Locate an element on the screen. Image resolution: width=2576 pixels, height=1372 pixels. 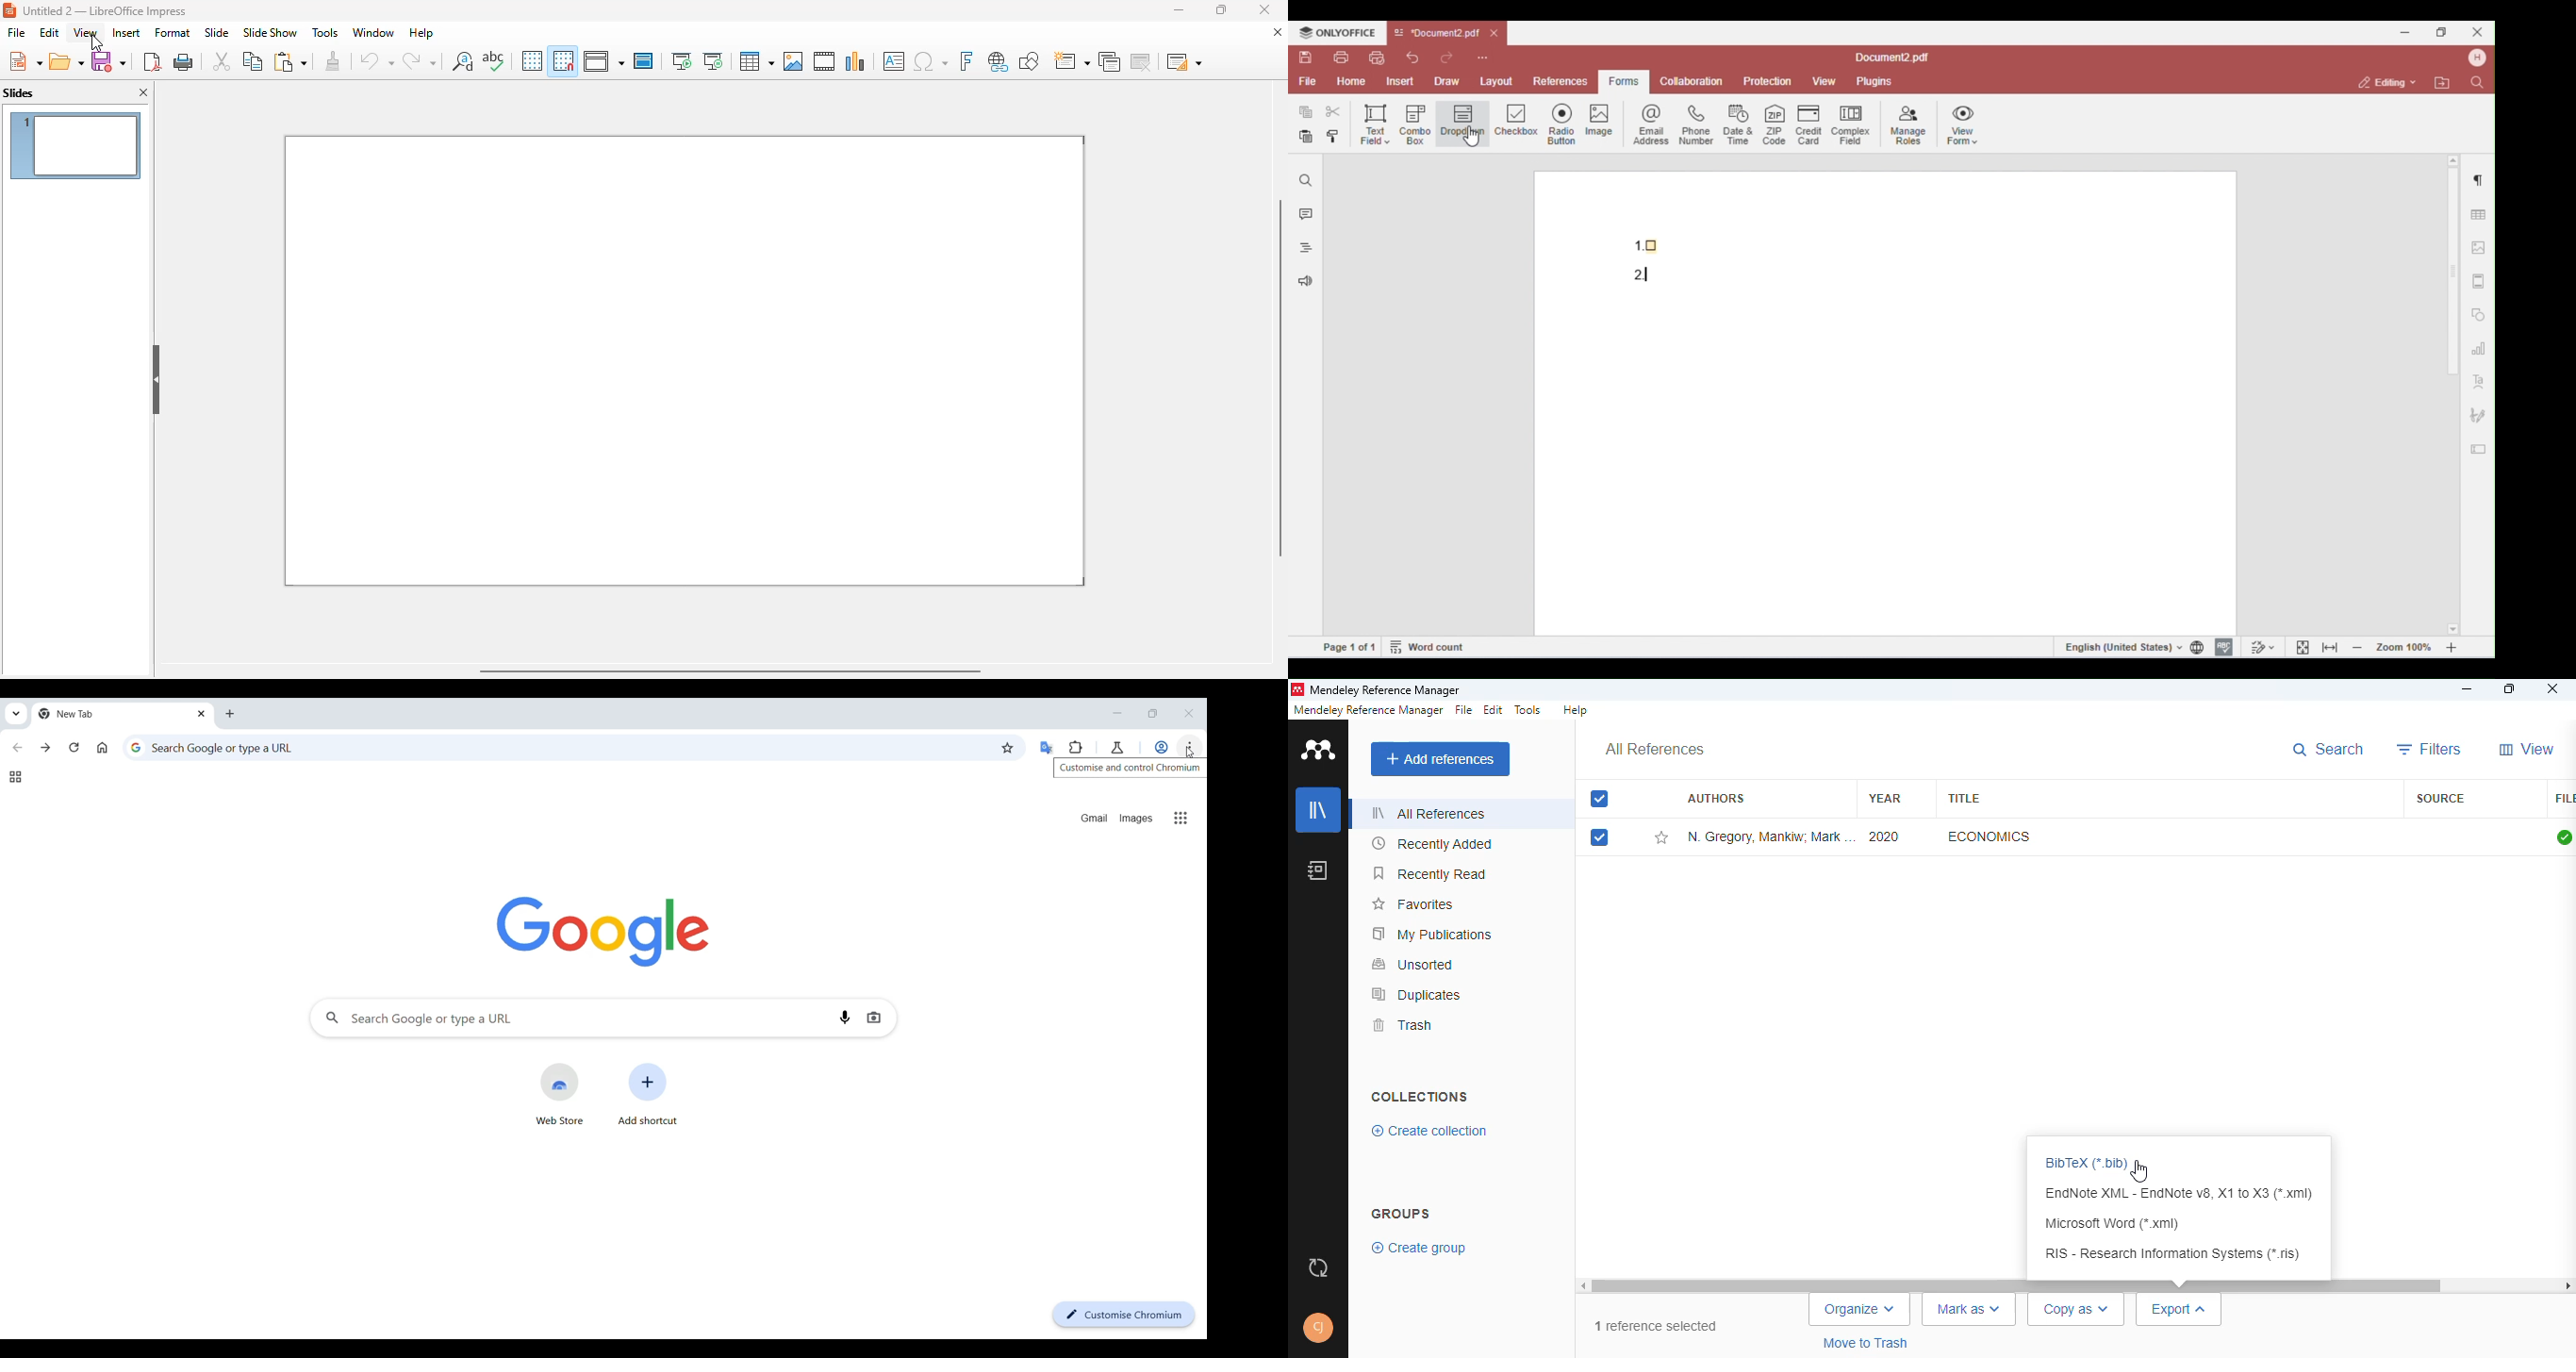
mendeley reference manager is located at coordinates (1368, 710).